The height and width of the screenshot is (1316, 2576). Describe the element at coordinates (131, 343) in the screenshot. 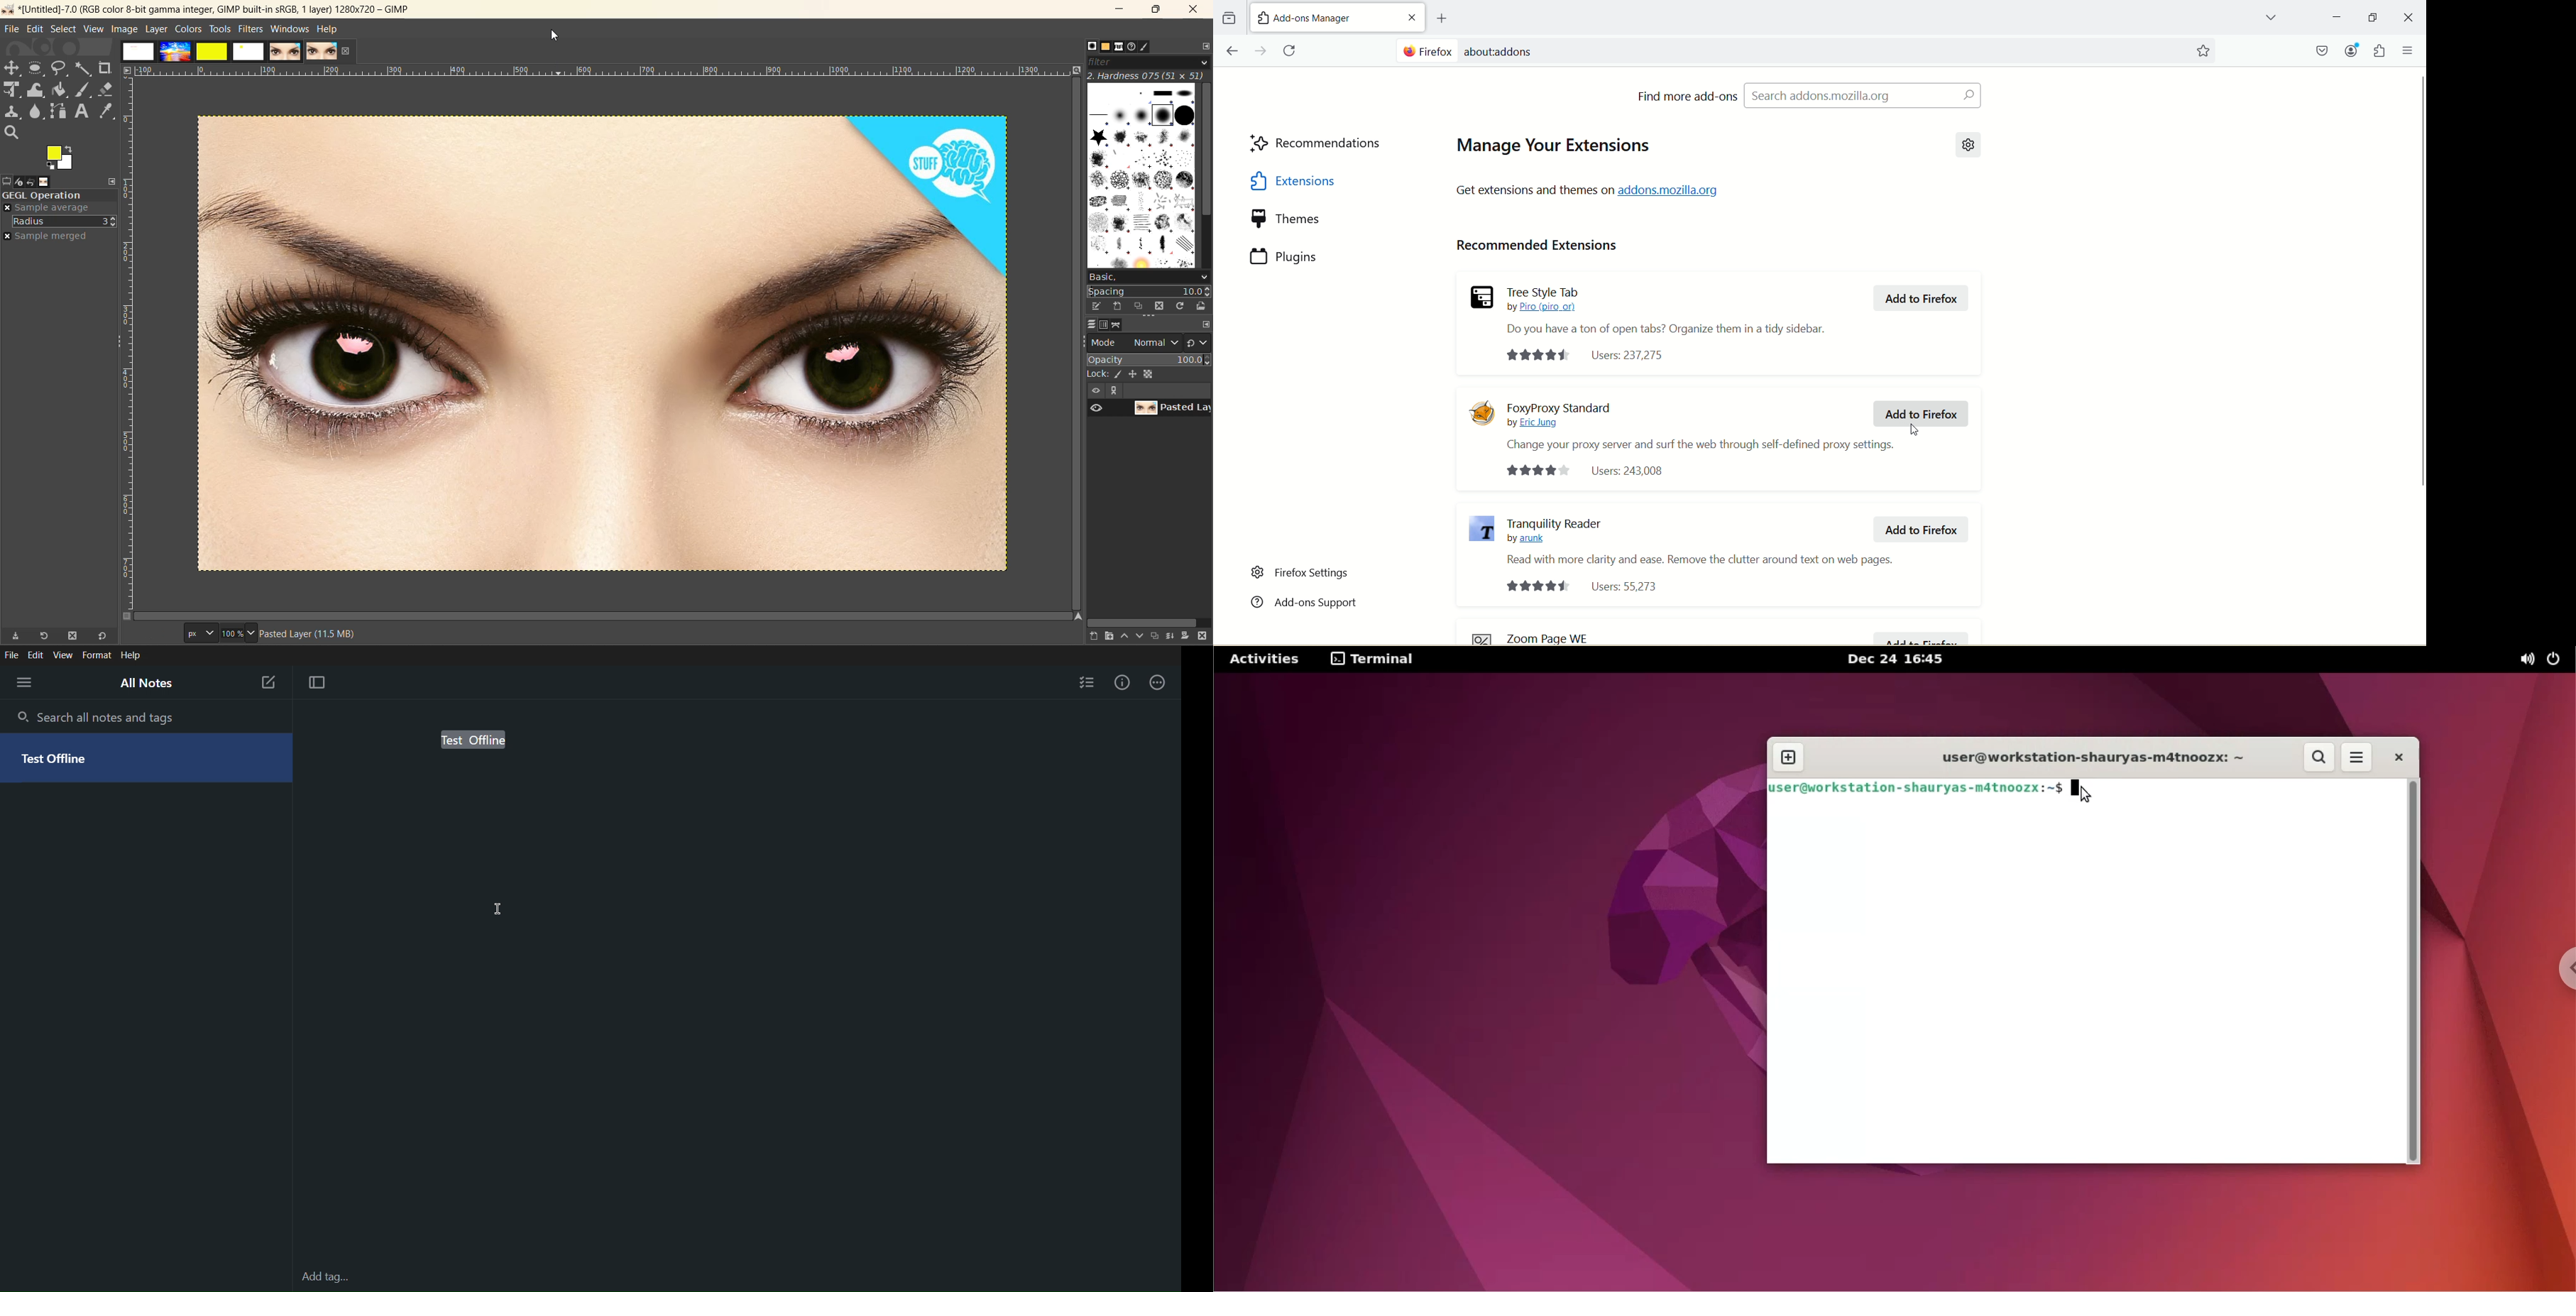

I see `ruler` at that location.